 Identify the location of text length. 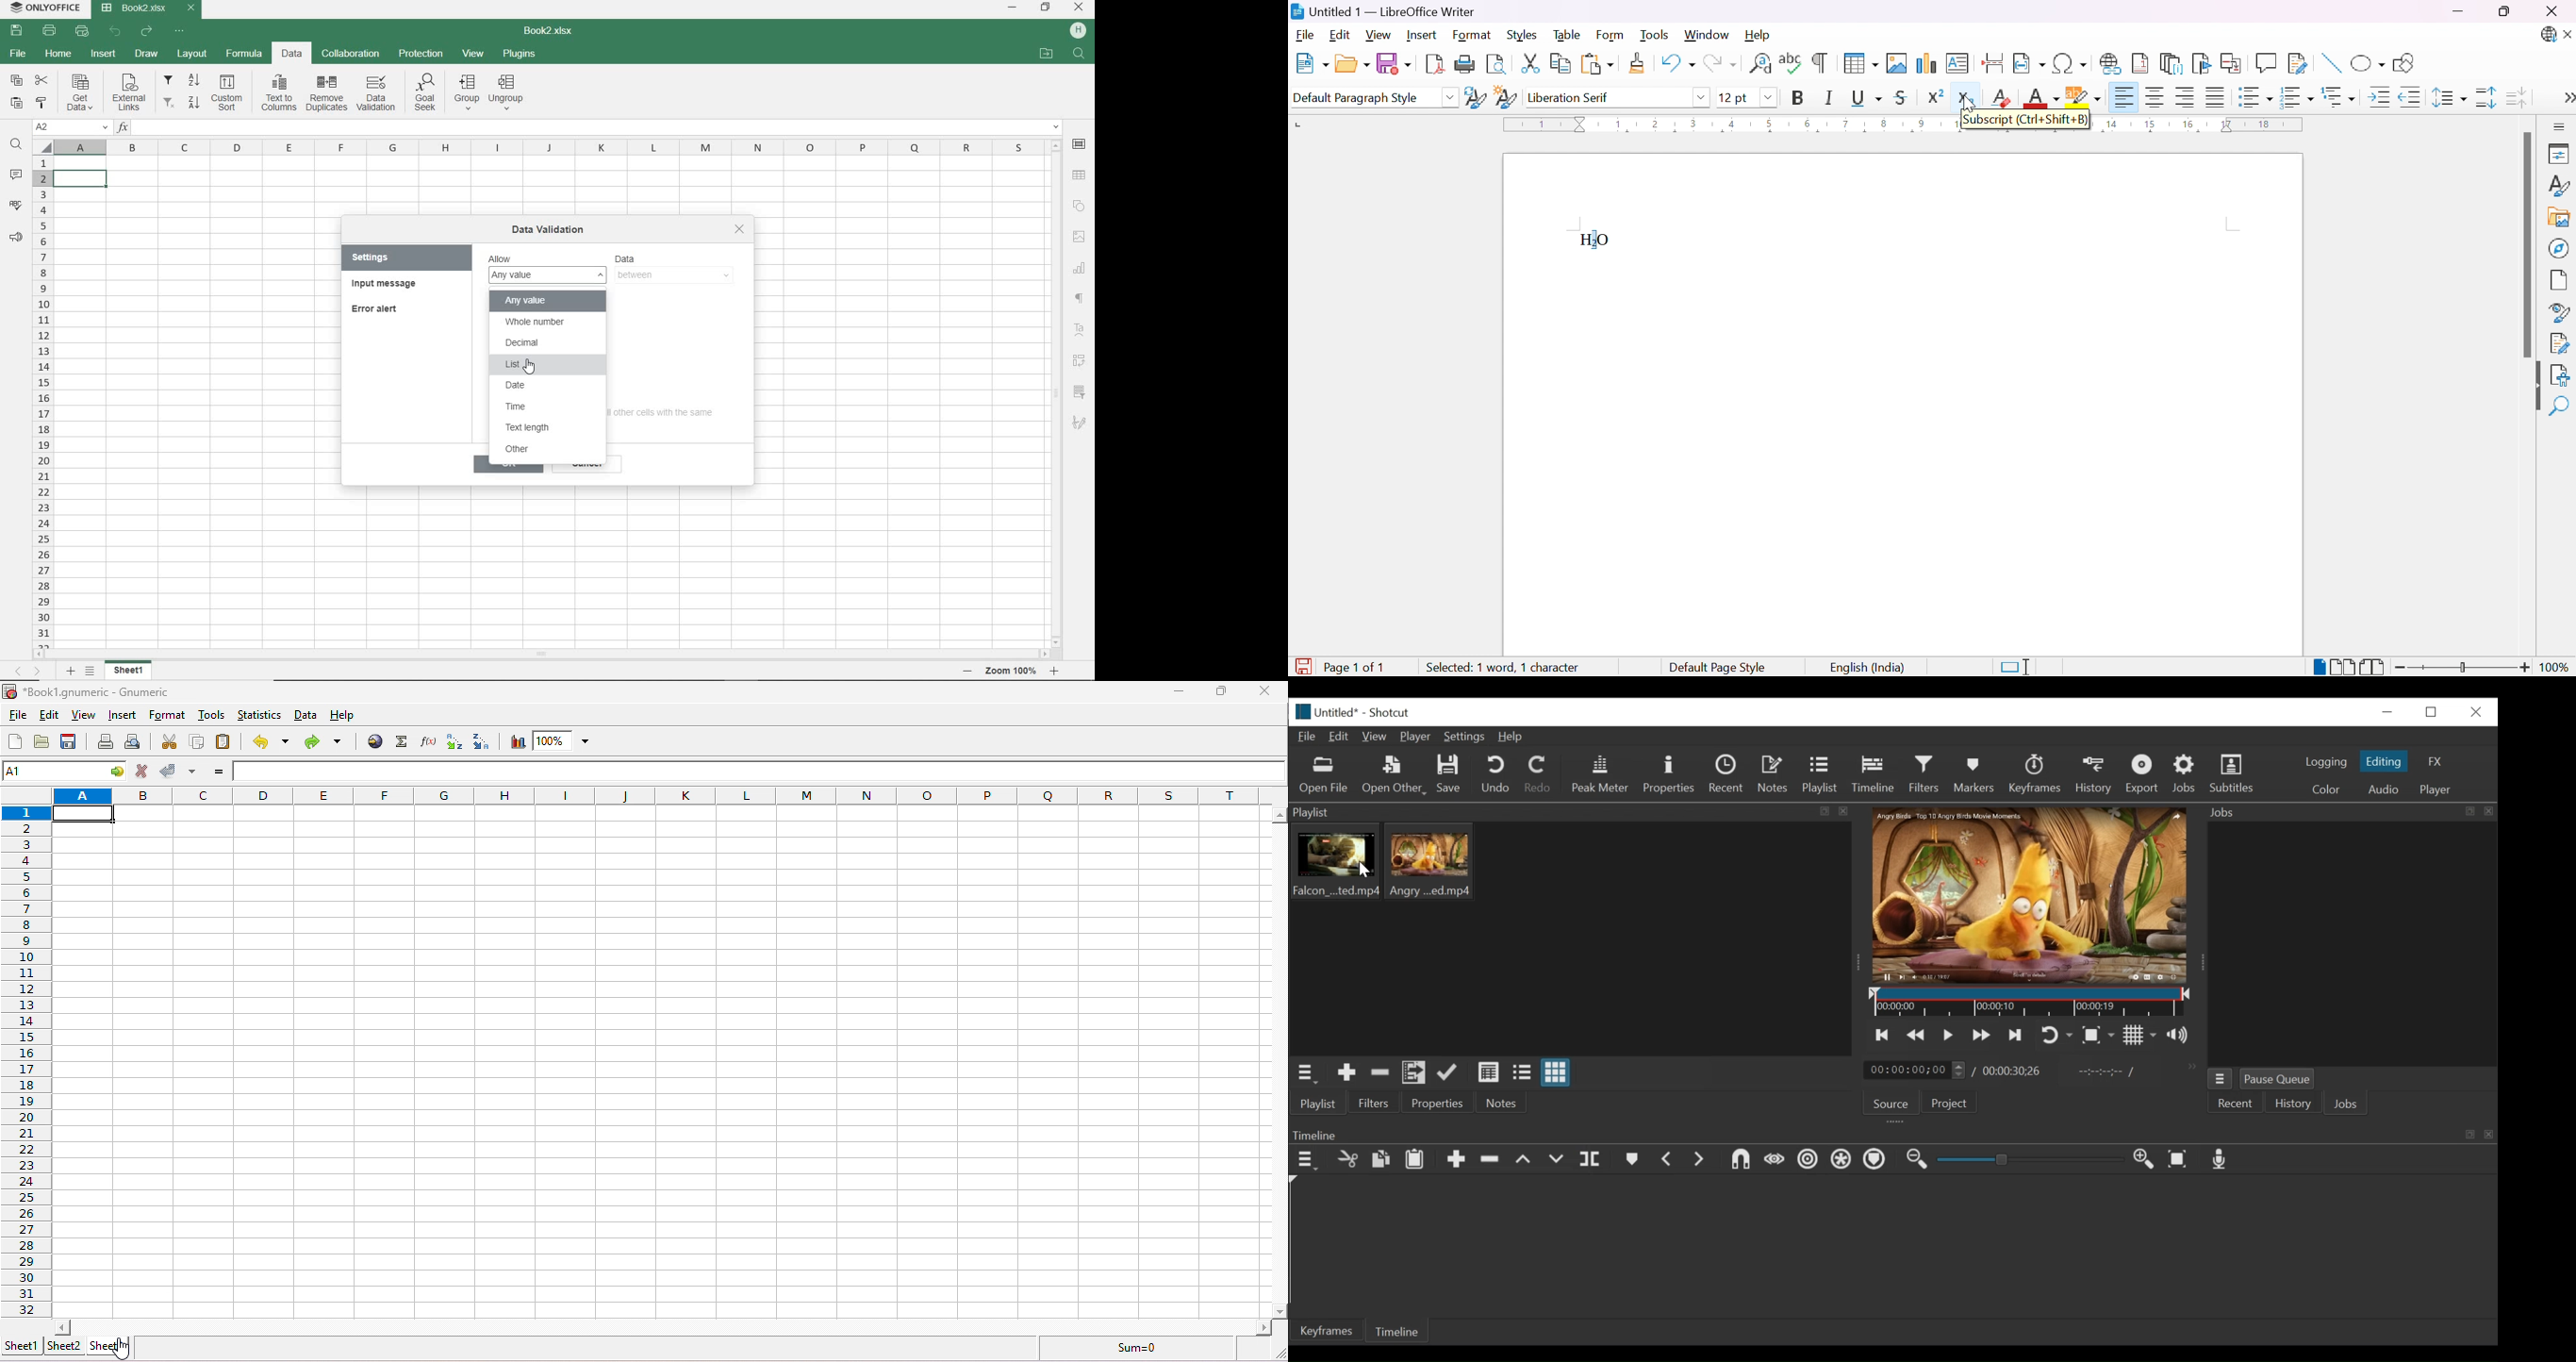
(532, 429).